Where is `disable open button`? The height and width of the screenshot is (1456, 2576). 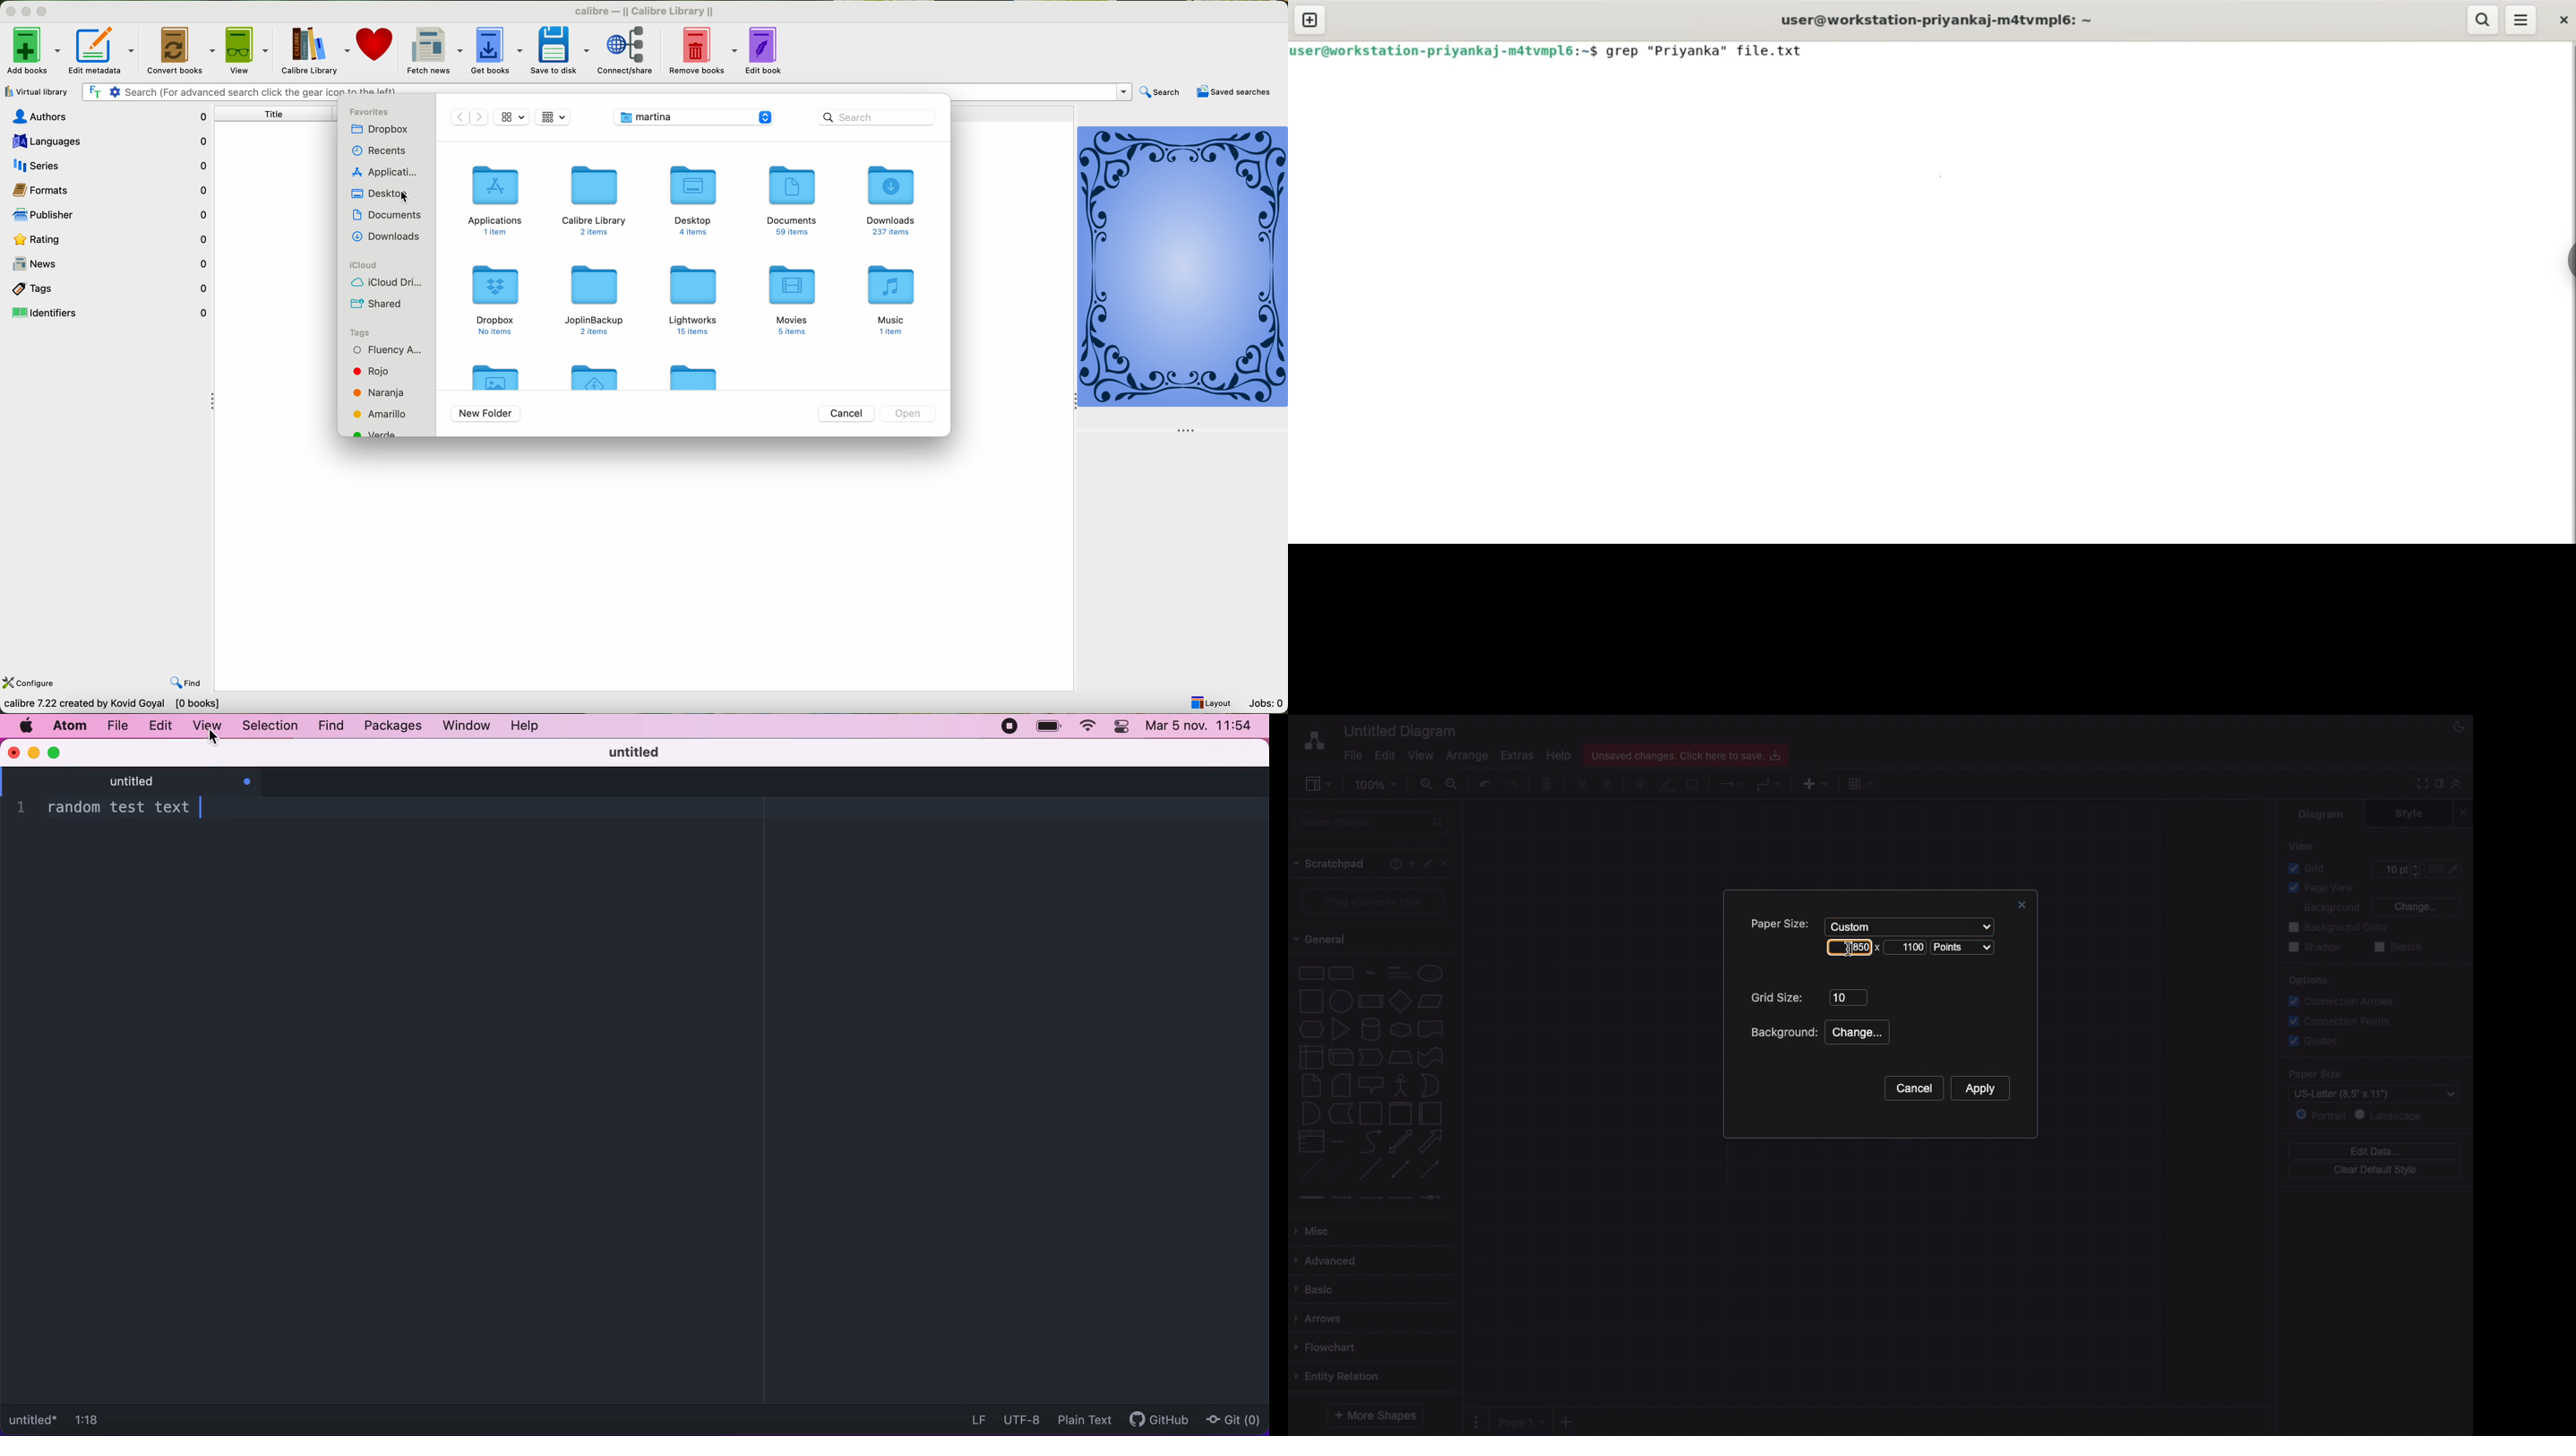
disable open button is located at coordinates (913, 414).